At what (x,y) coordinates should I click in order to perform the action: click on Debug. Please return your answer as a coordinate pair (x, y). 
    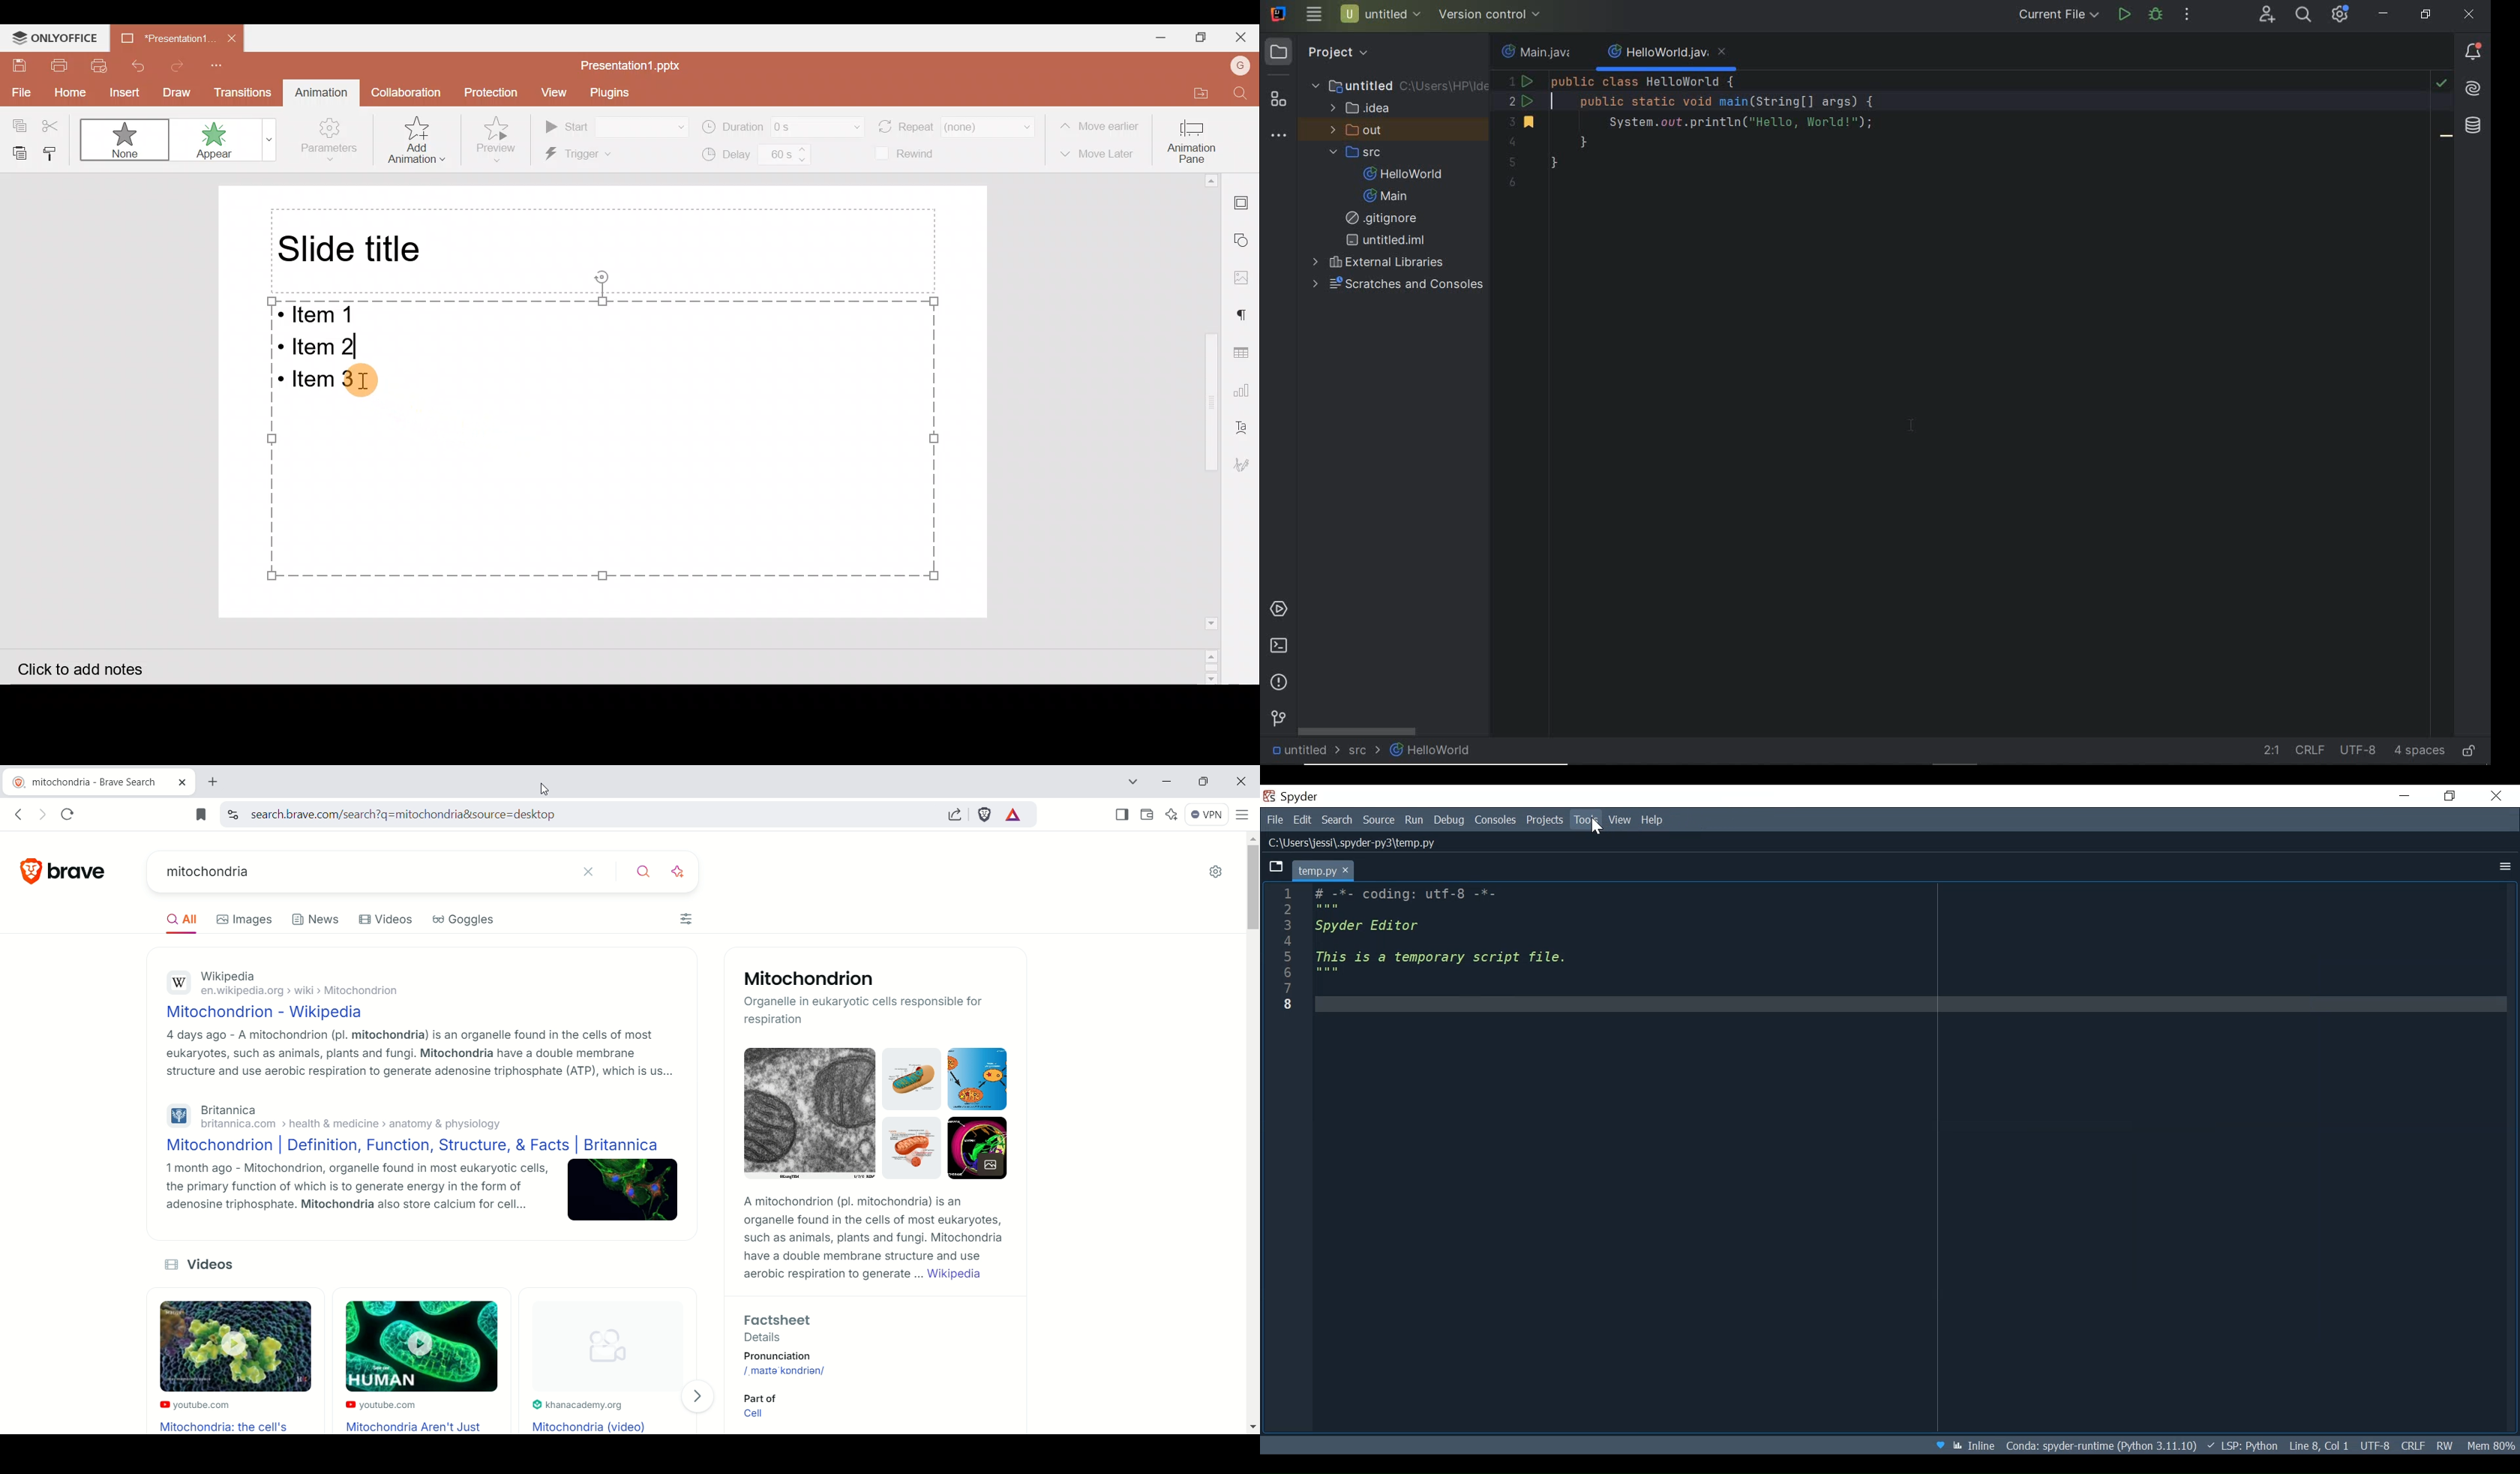
    Looking at the image, I should click on (1445, 820).